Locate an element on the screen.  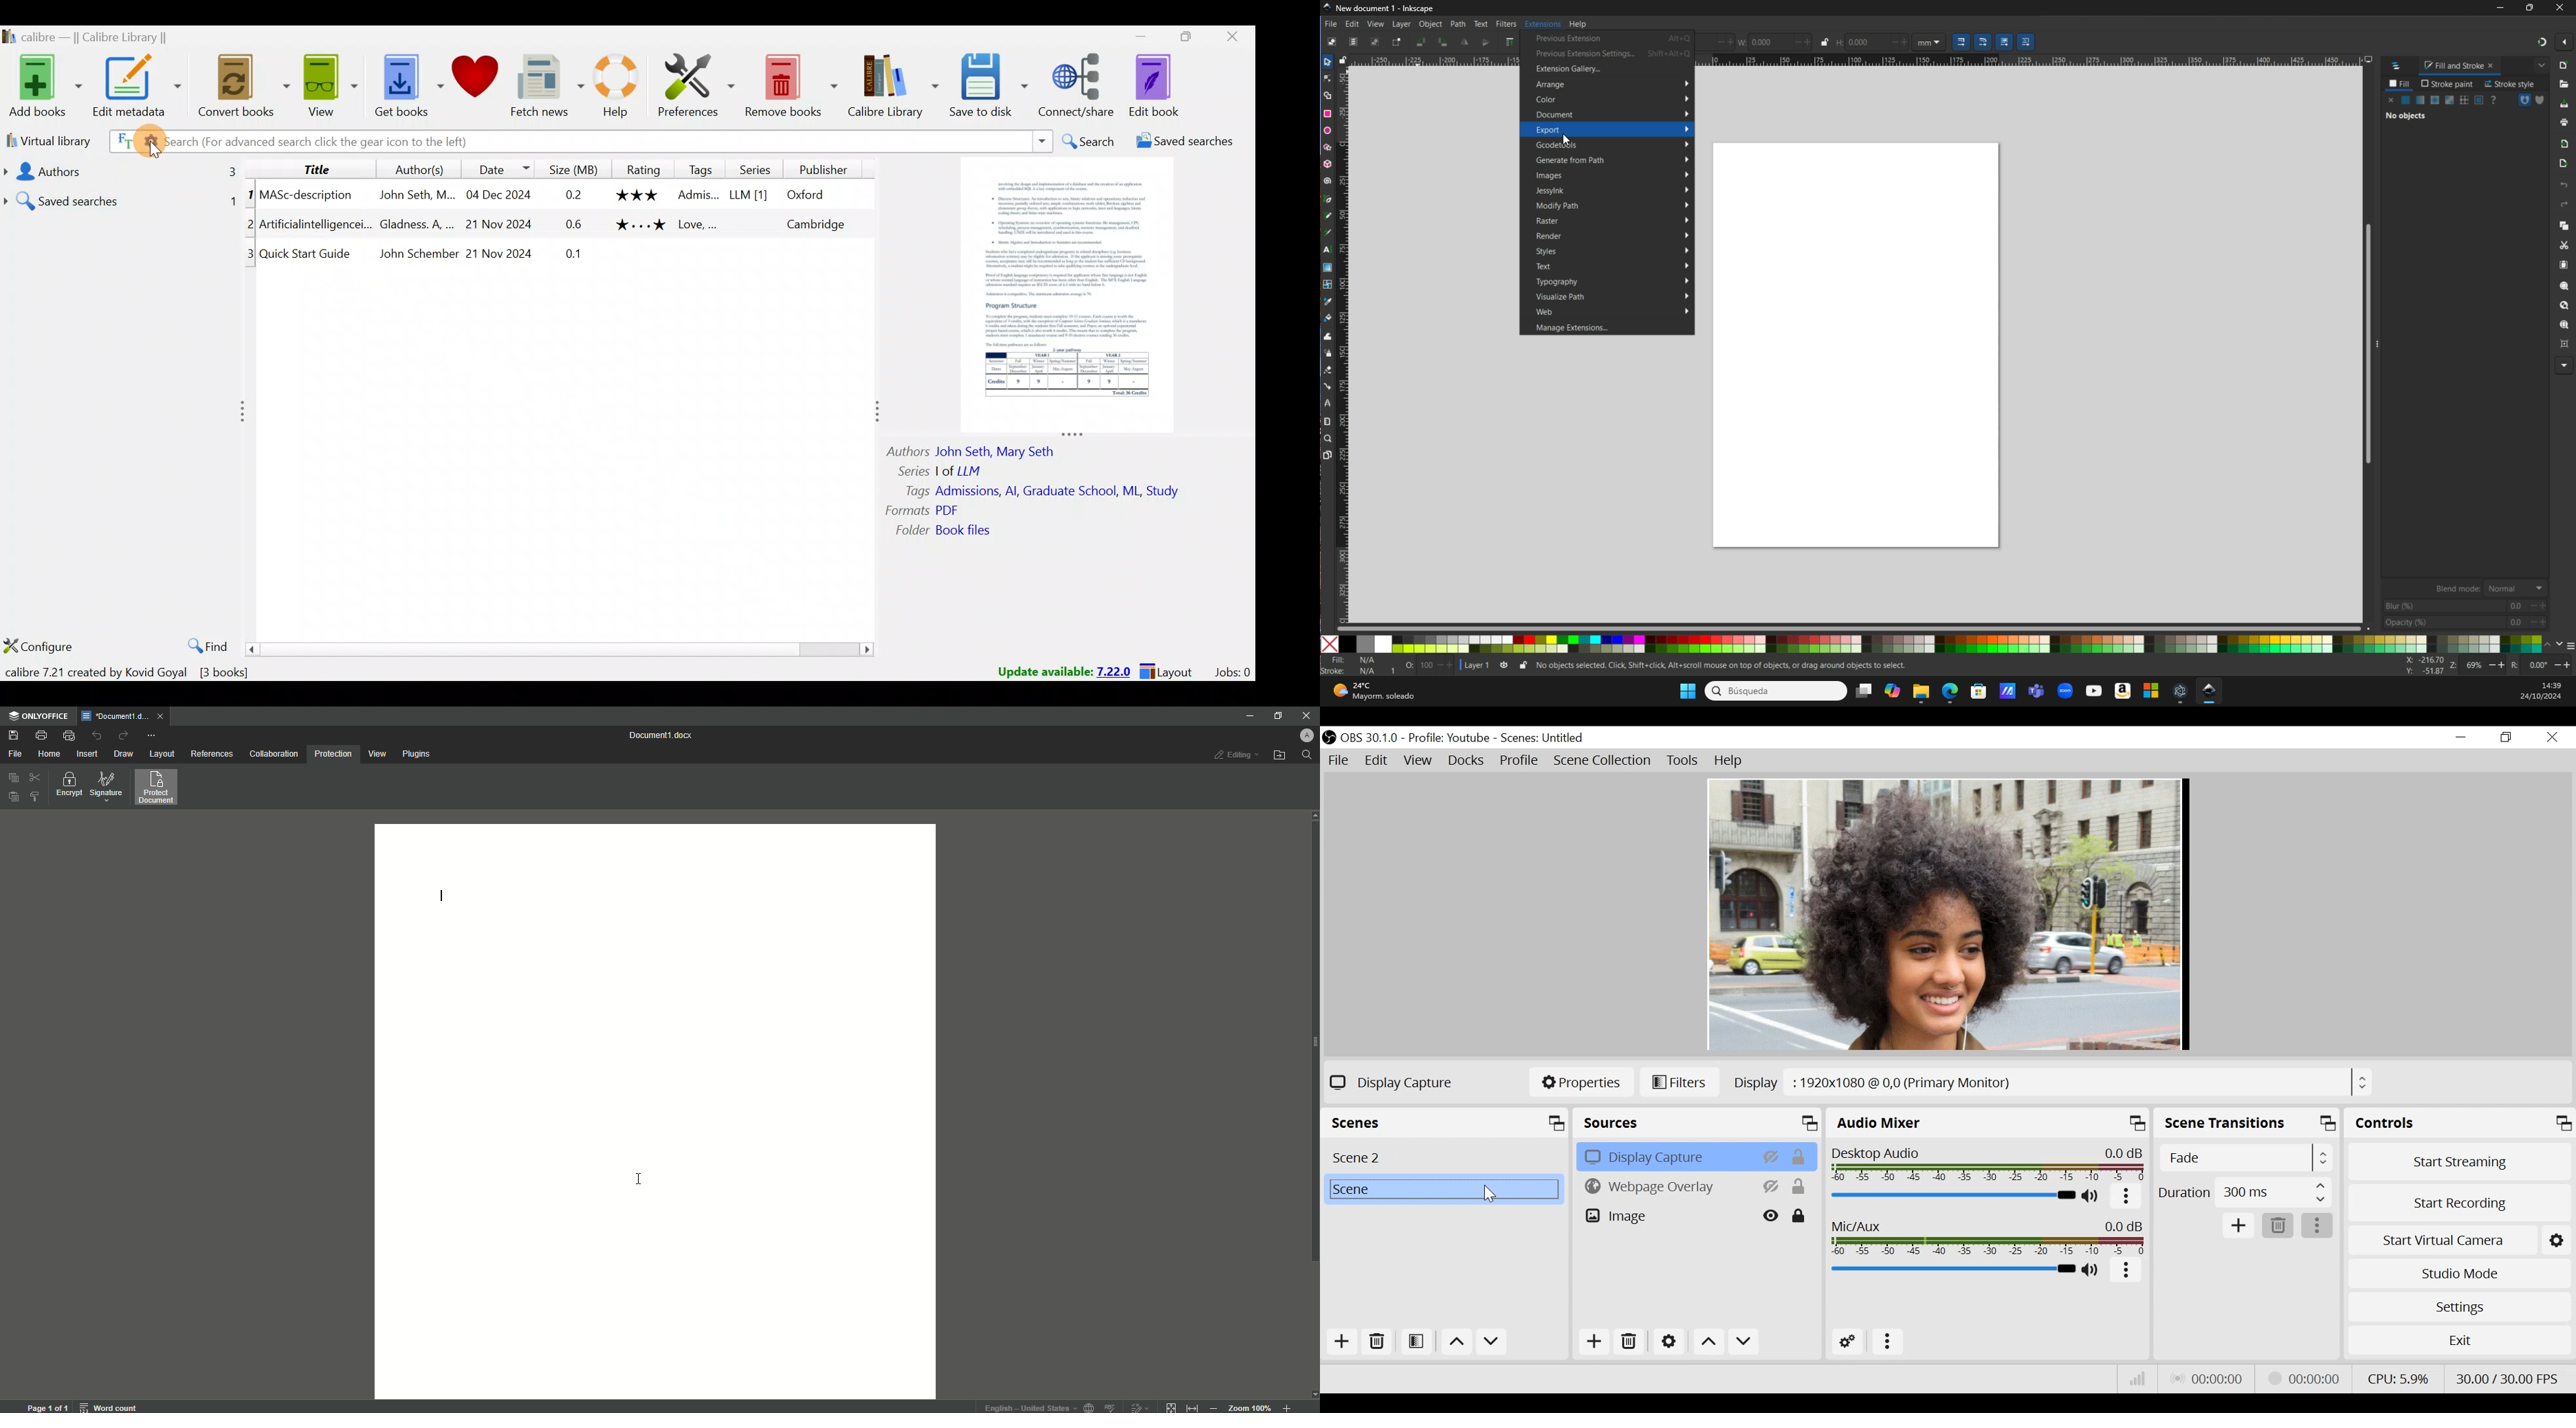
Scene Collection is located at coordinates (1603, 761).